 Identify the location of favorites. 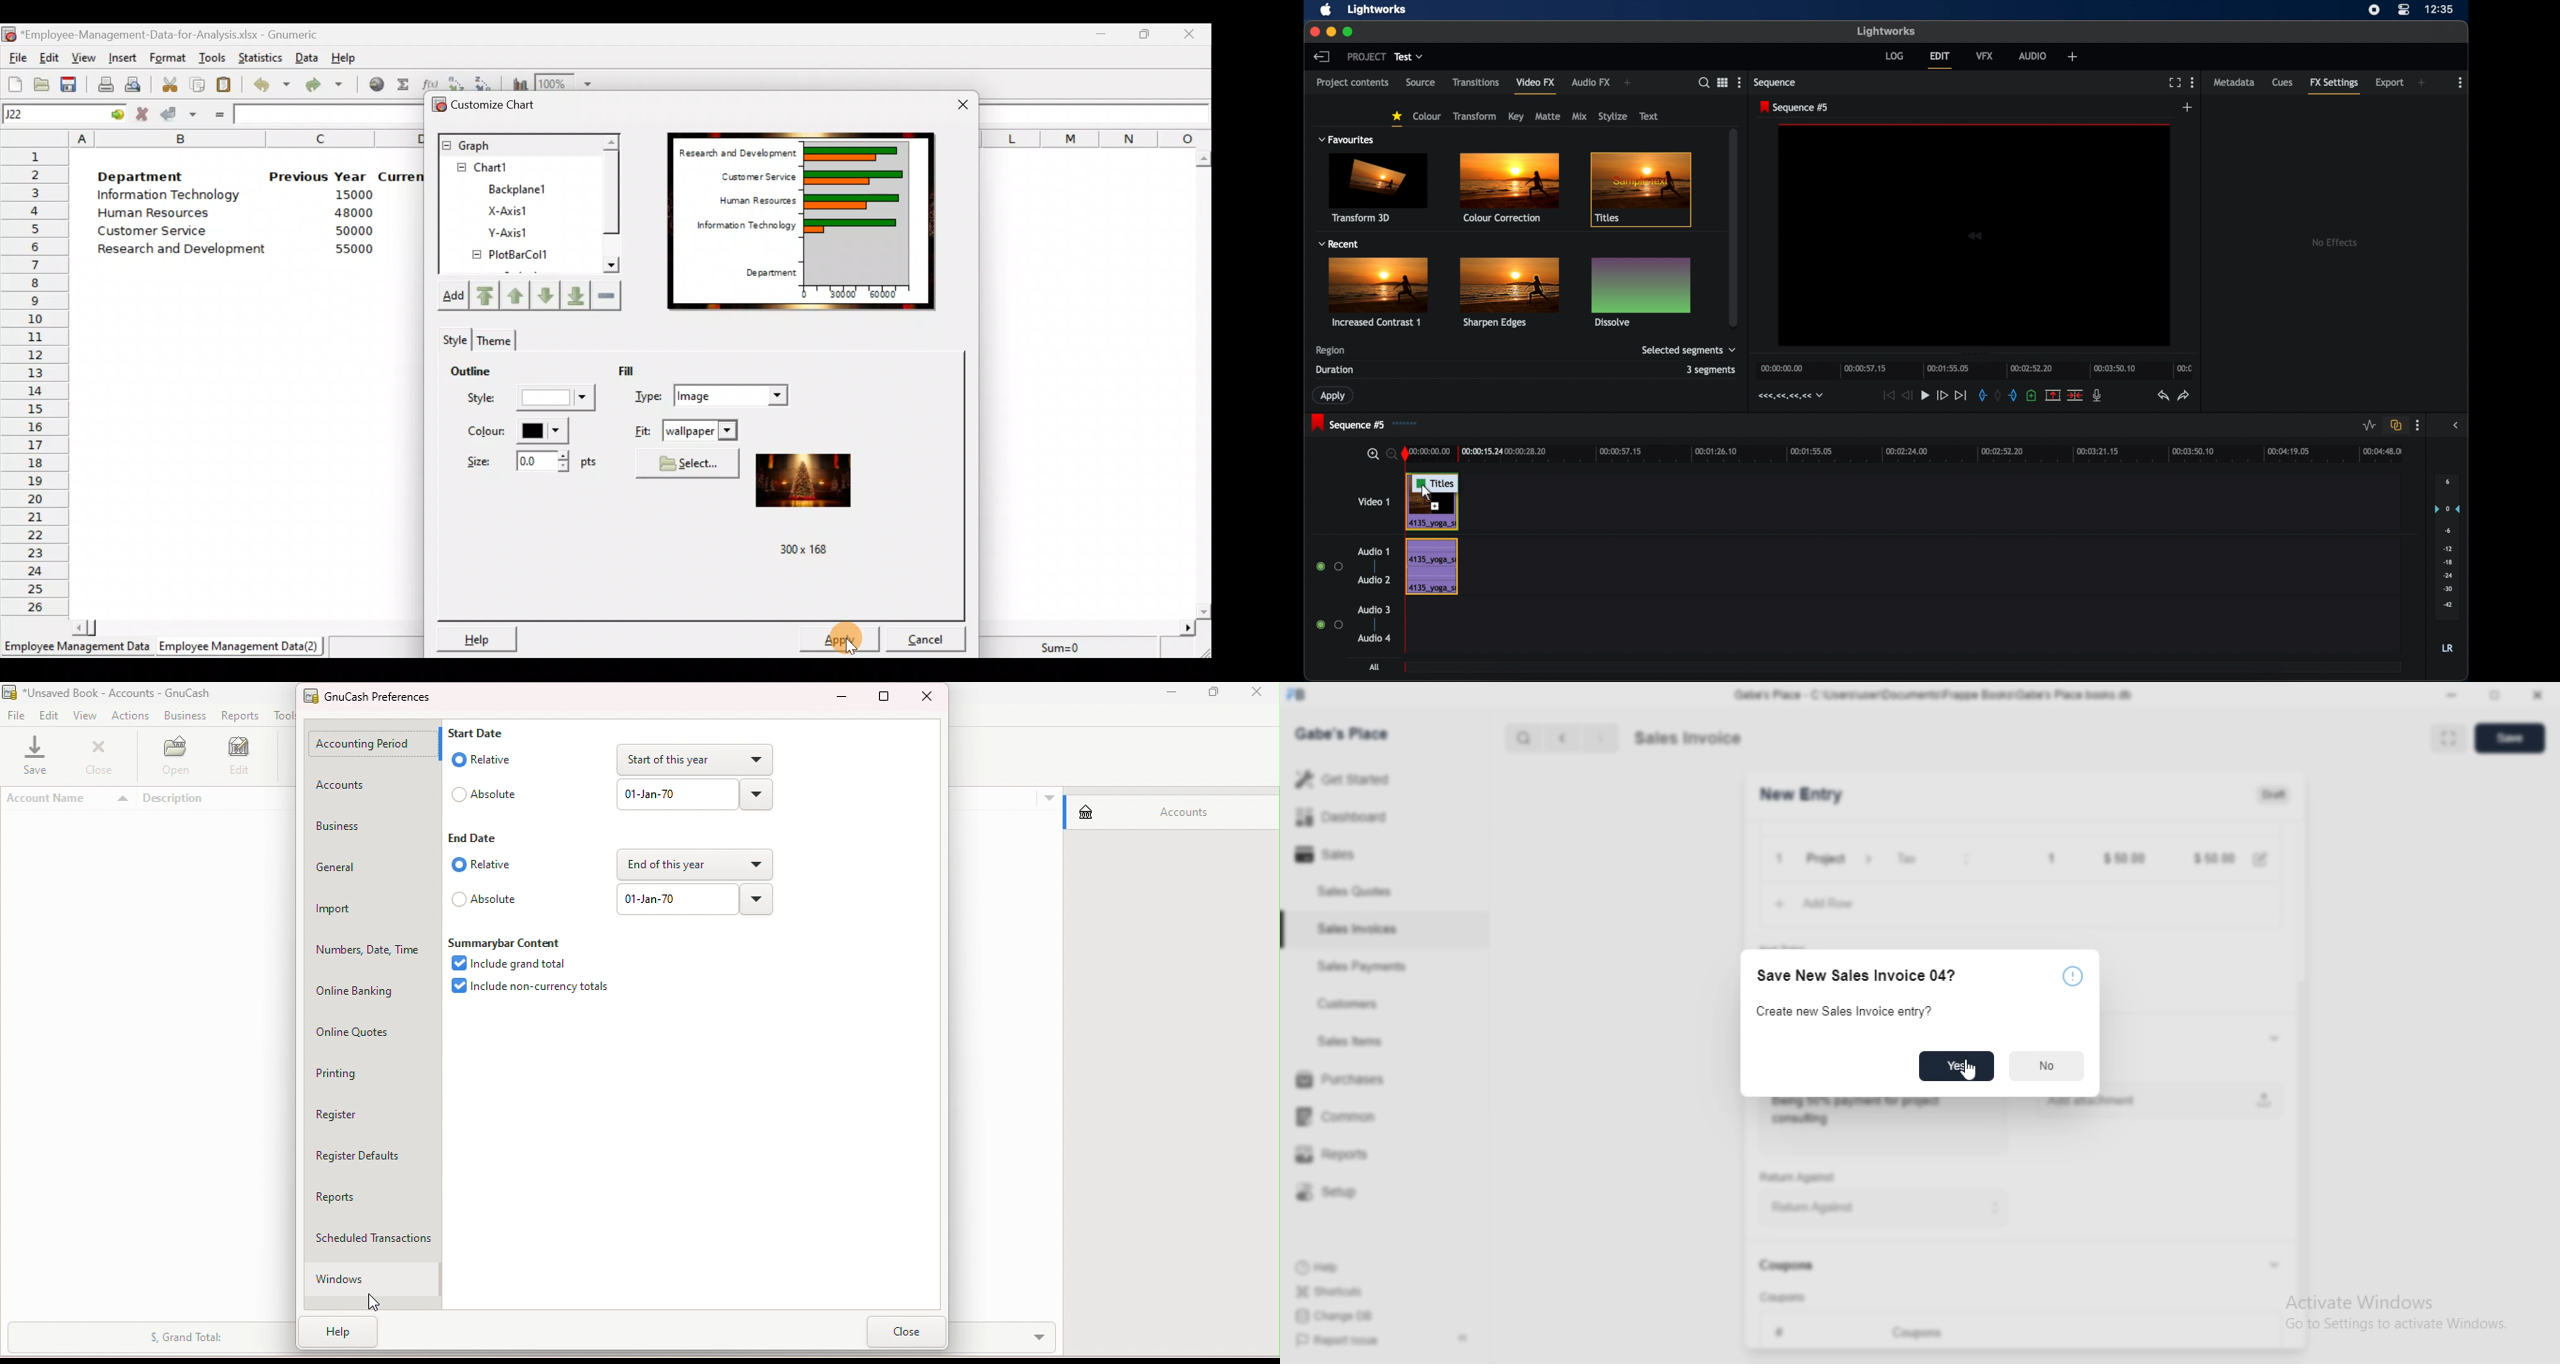
(1397, 119).